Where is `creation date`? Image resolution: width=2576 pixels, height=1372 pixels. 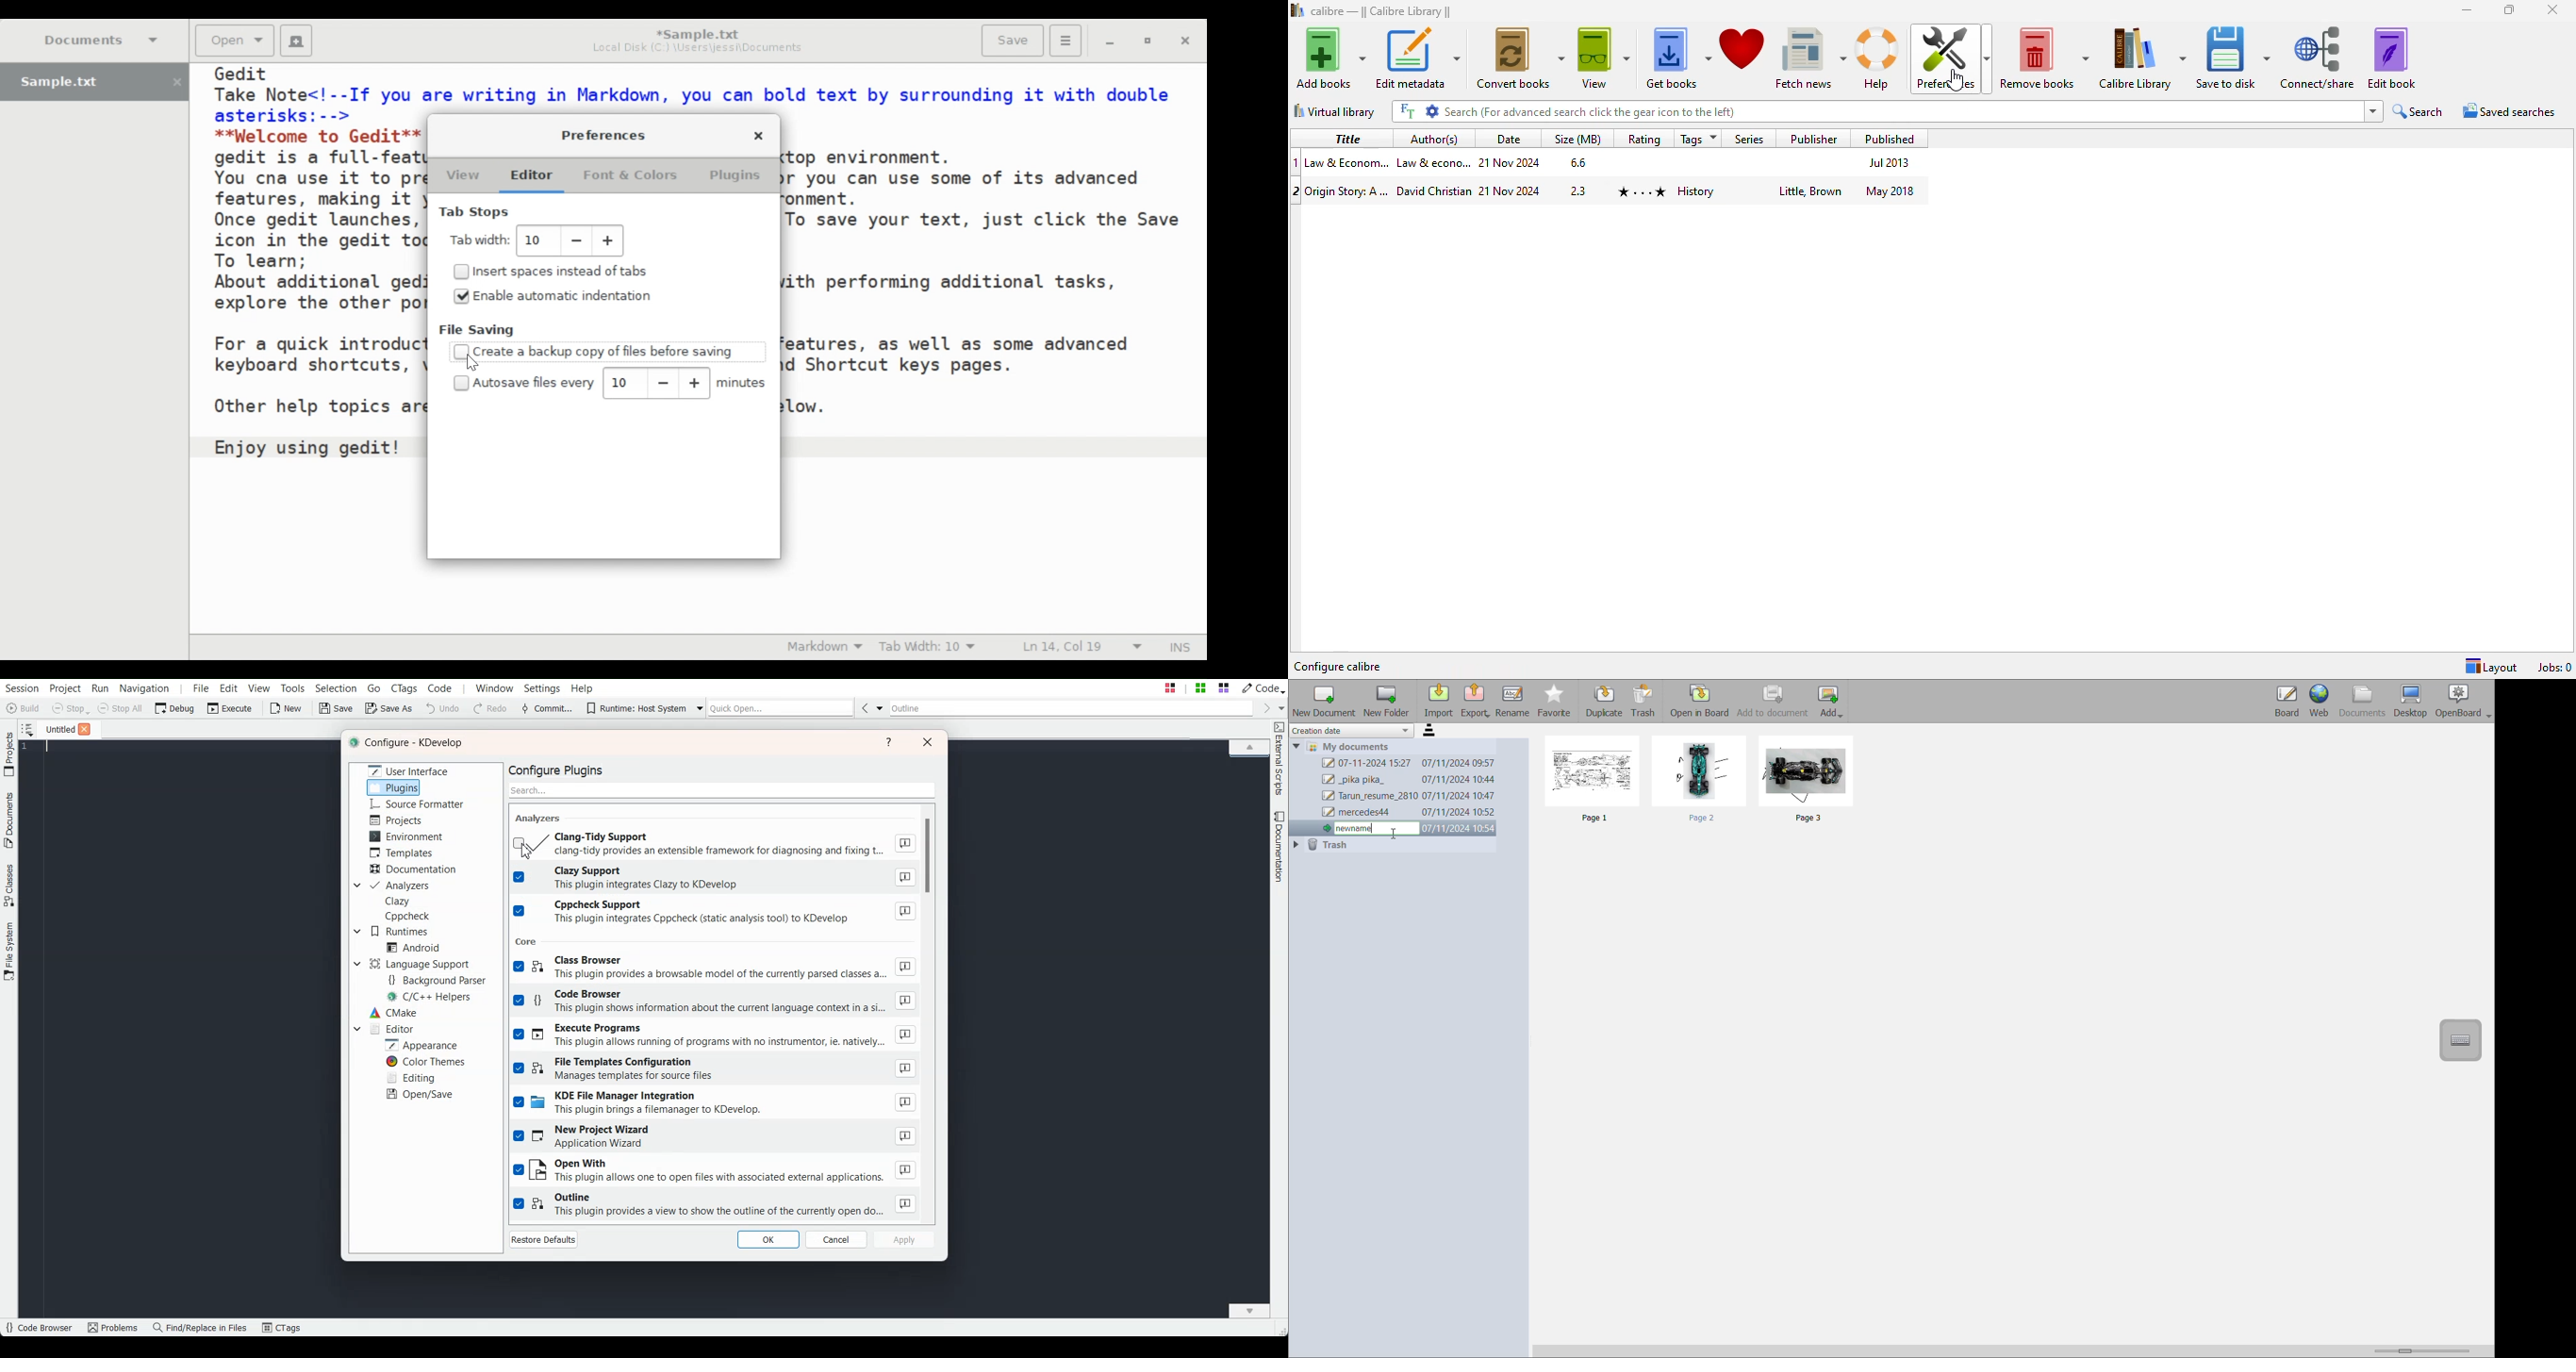 creation date is located at coordinates (1353, 731).